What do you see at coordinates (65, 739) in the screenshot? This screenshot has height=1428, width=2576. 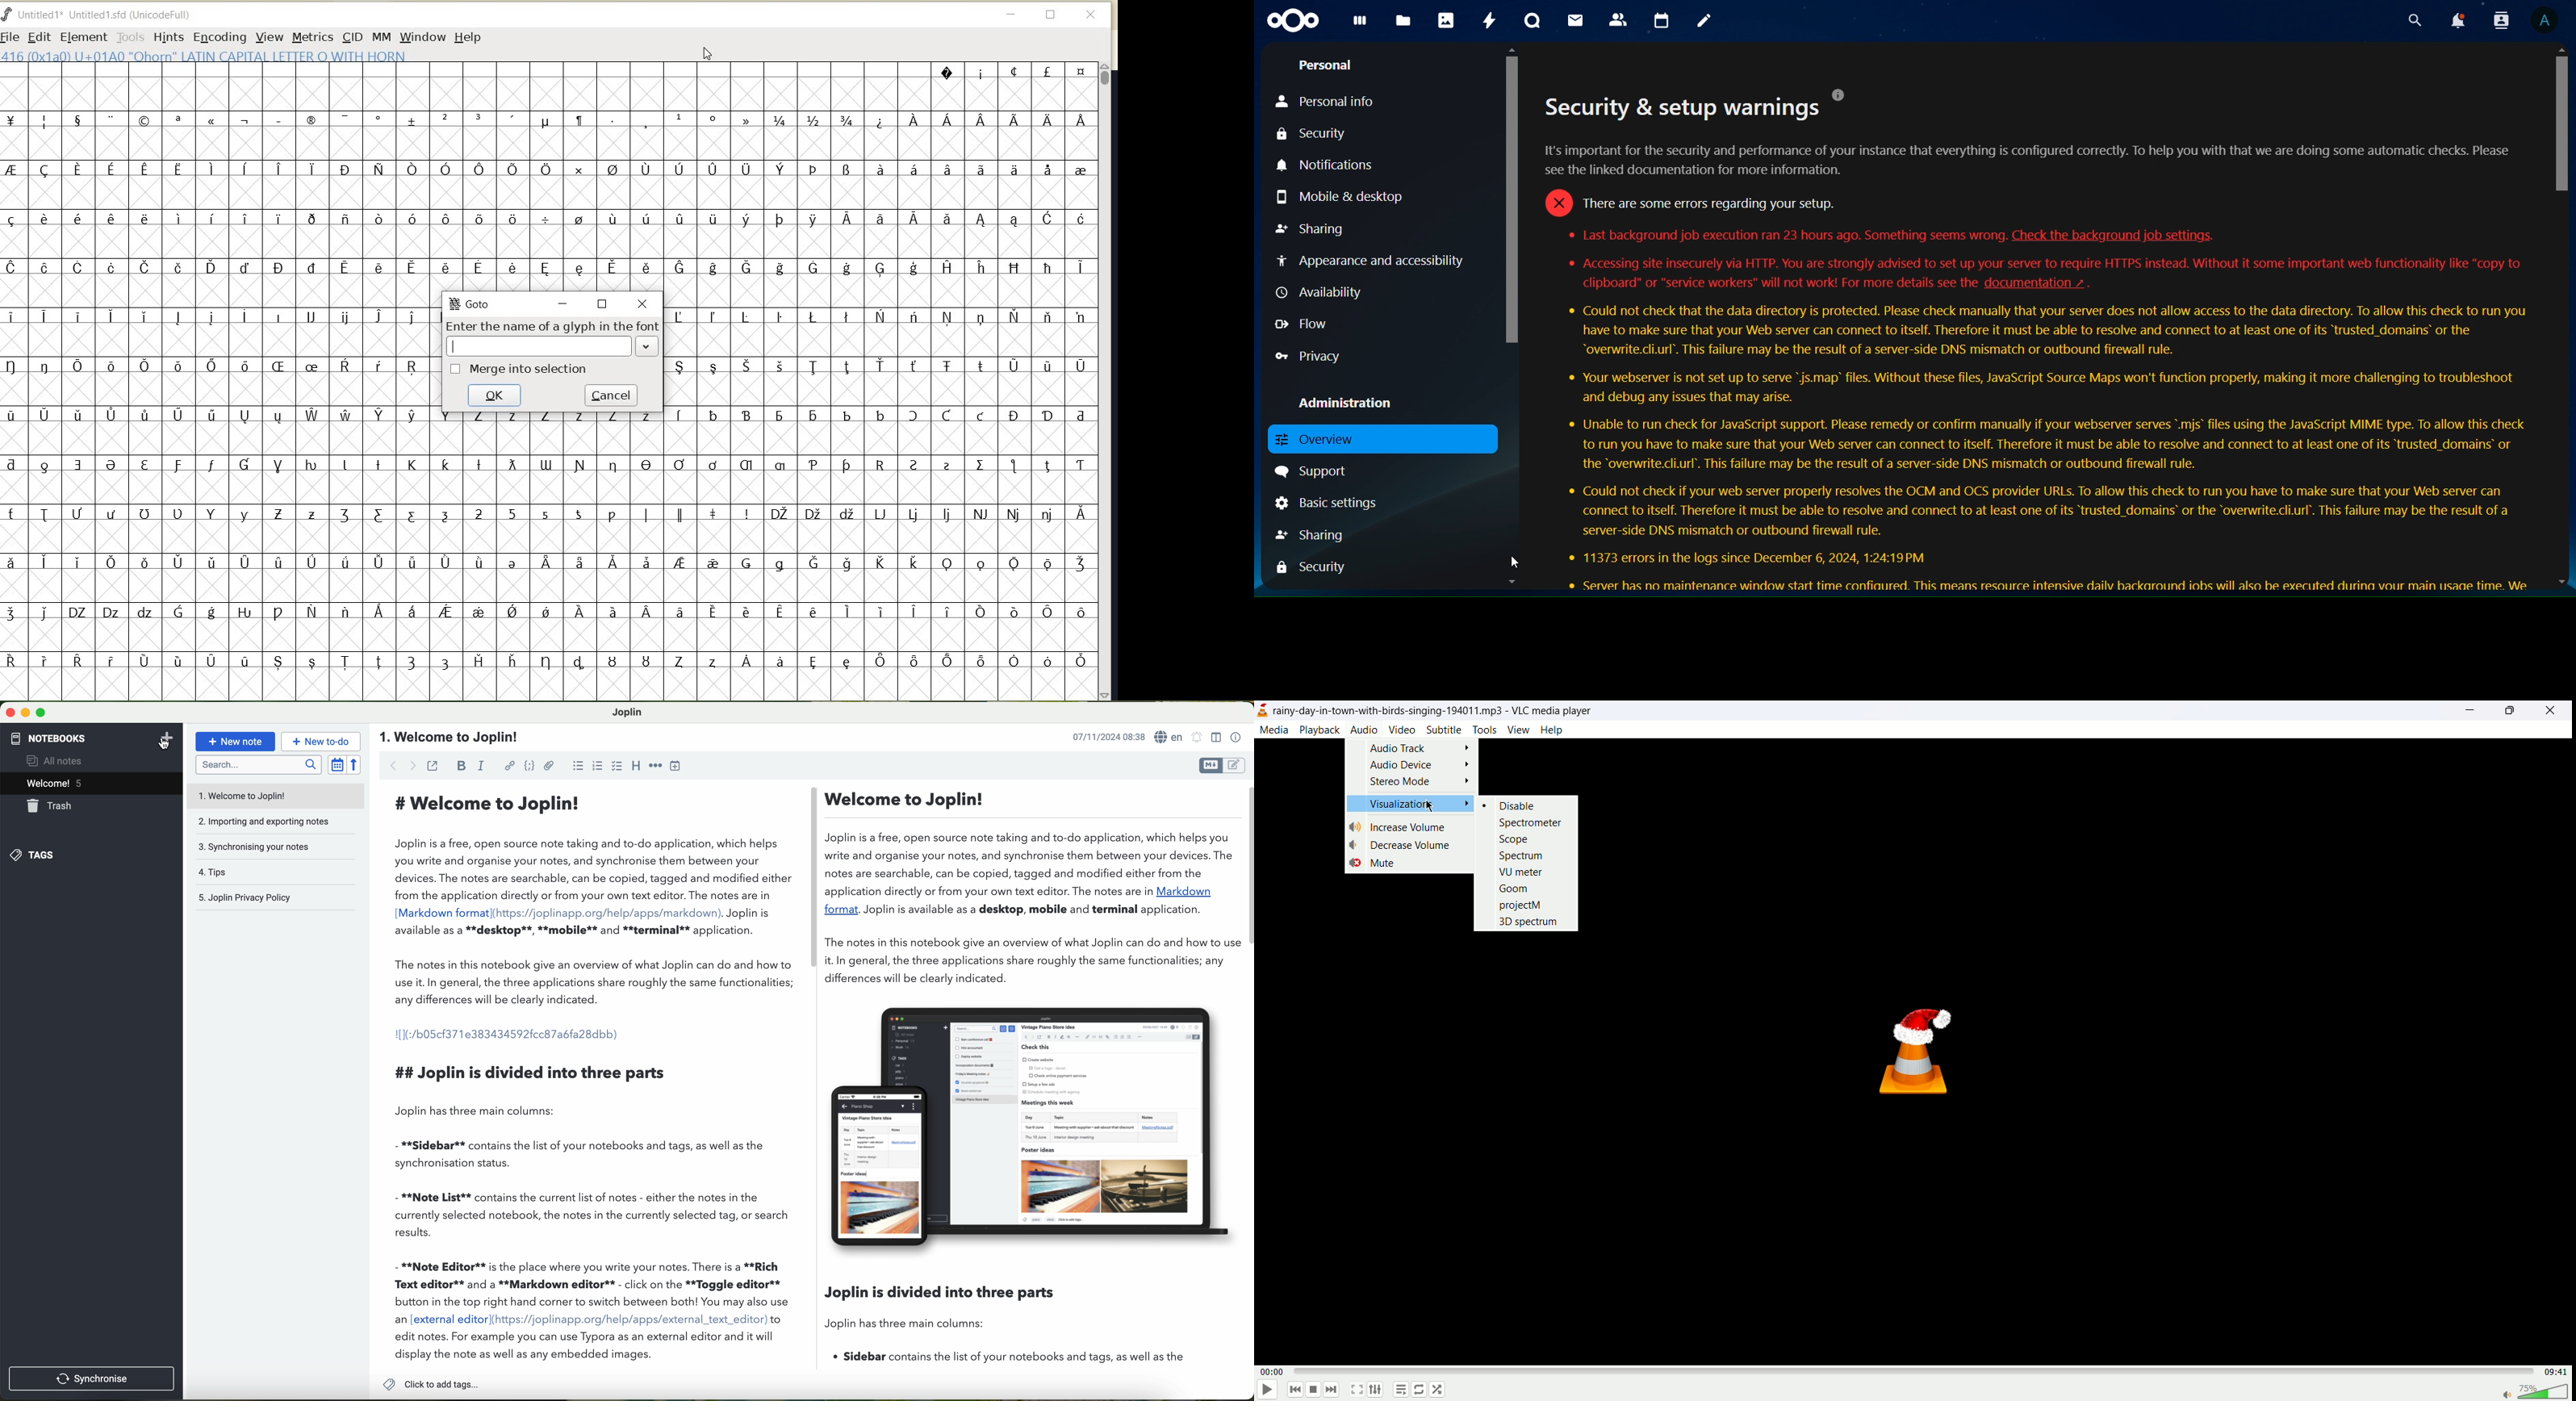 I see `pointer on the notebooks button` at bounding box center [65, 739].